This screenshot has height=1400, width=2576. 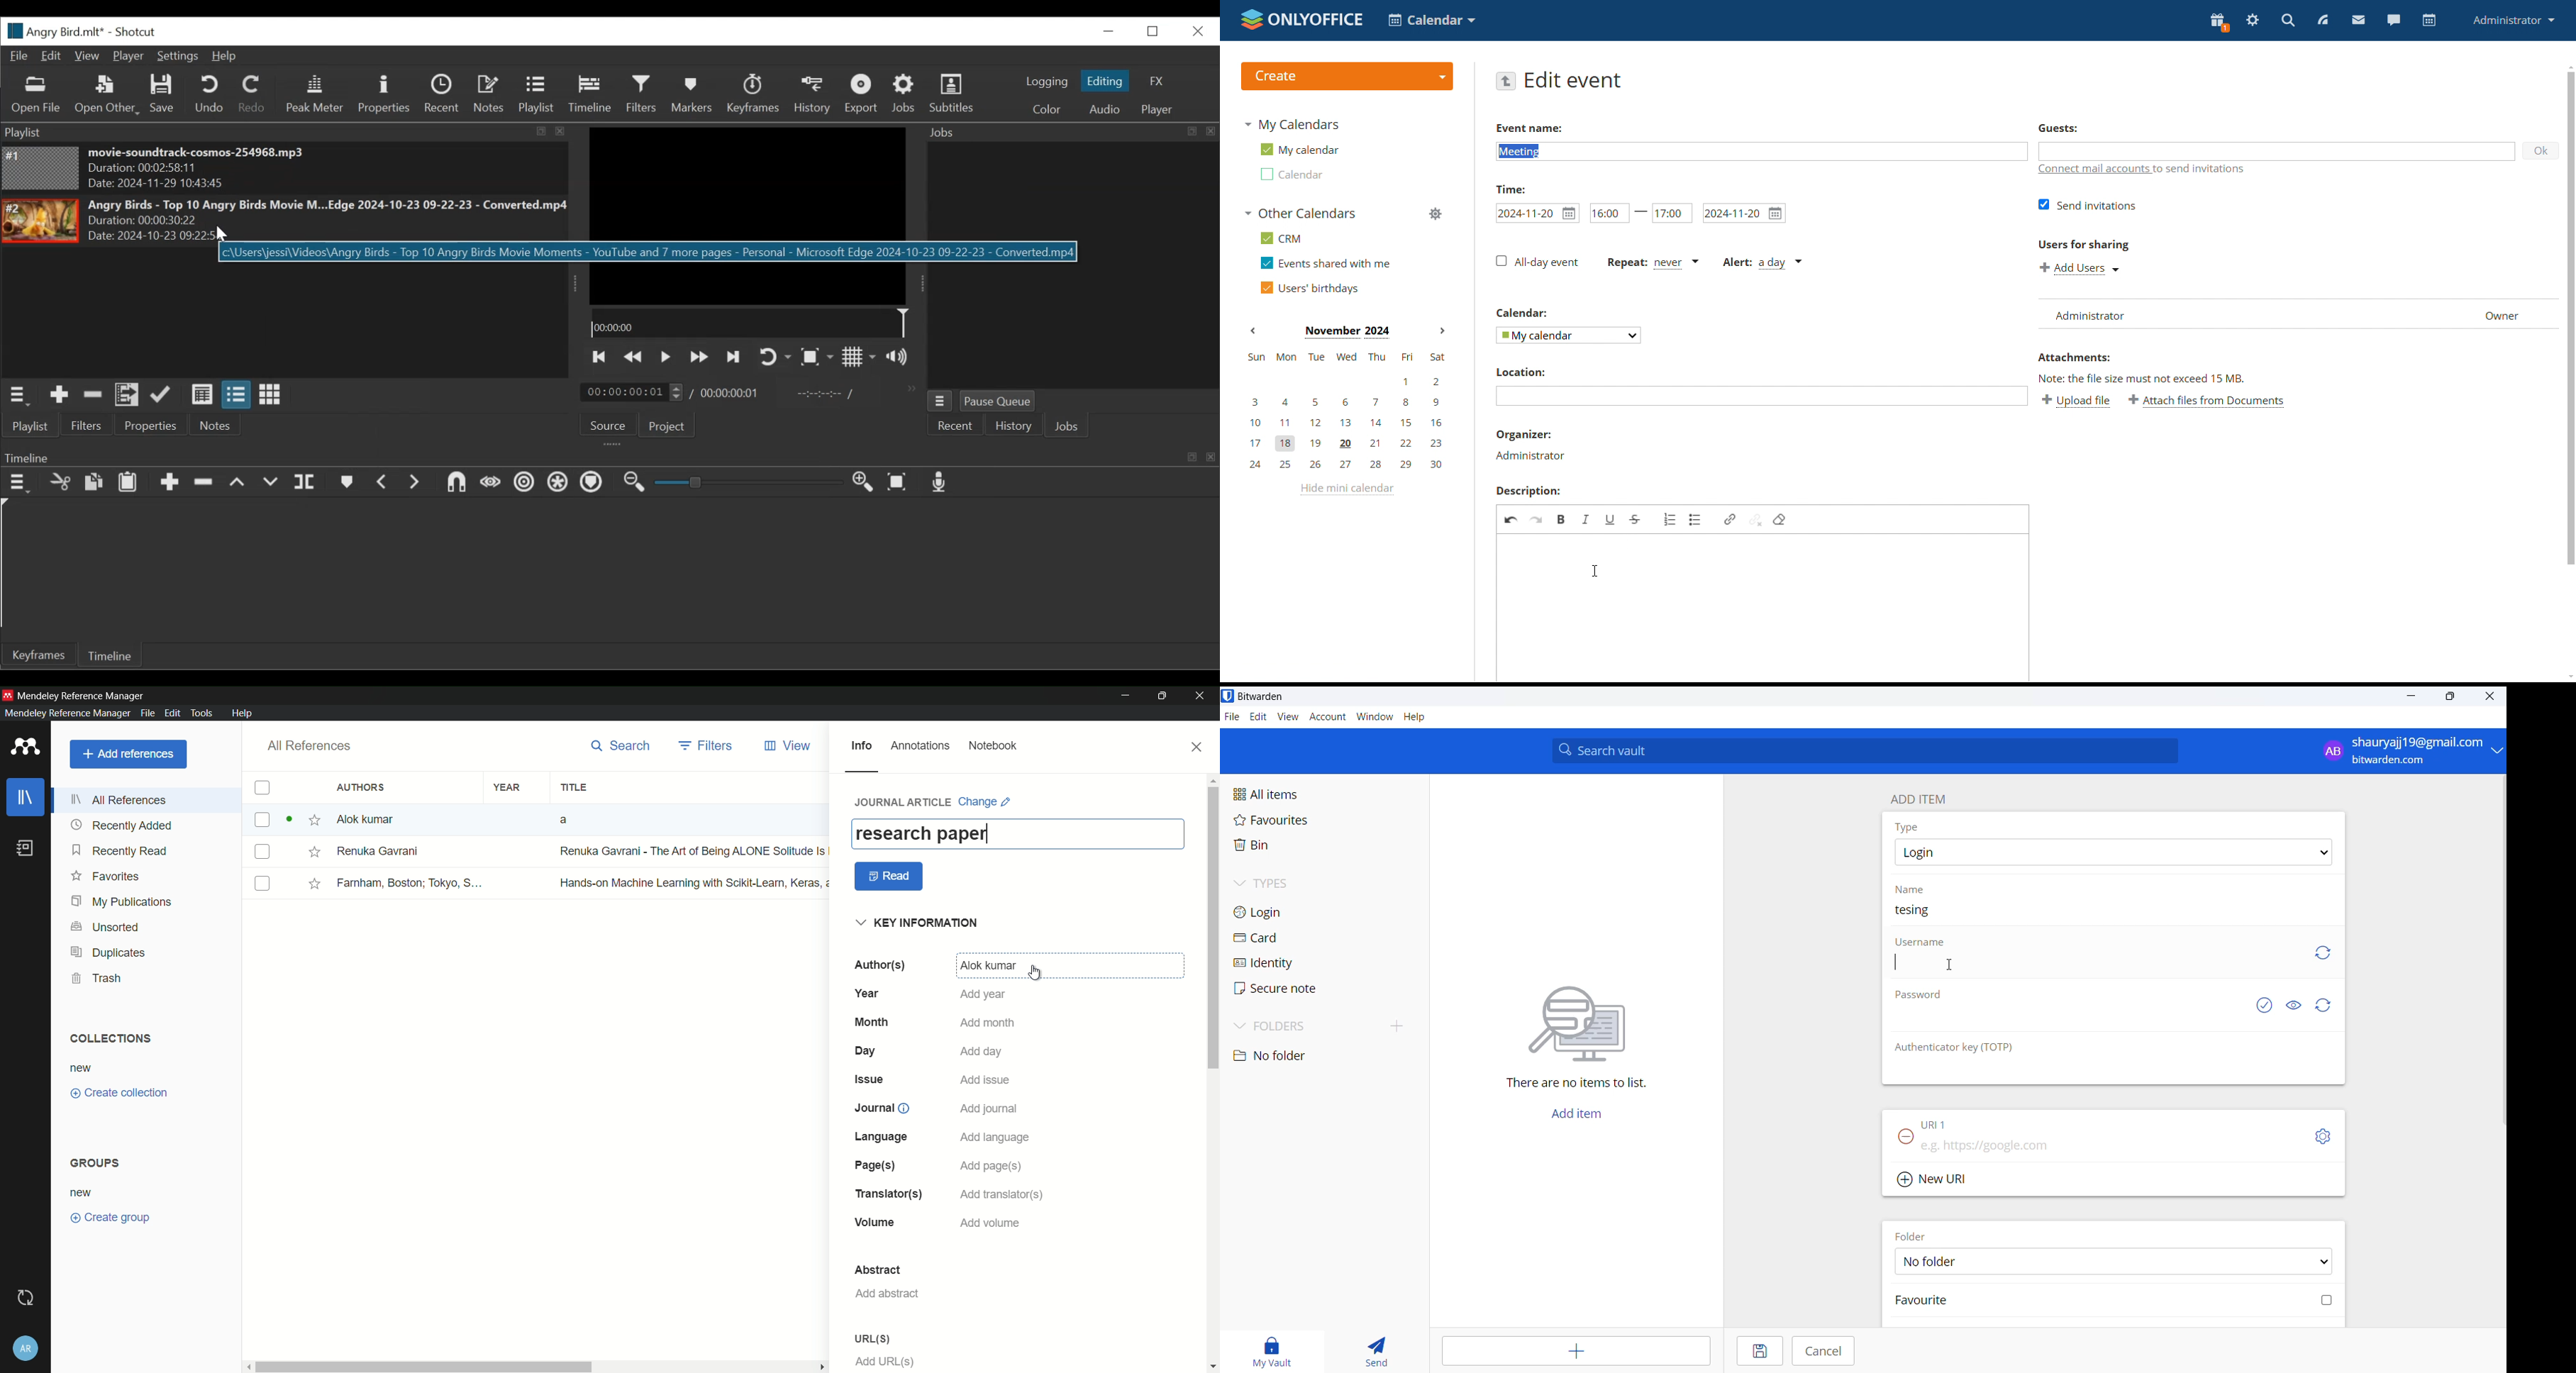 I want to click on maximize, so click(x=2448, y=698).